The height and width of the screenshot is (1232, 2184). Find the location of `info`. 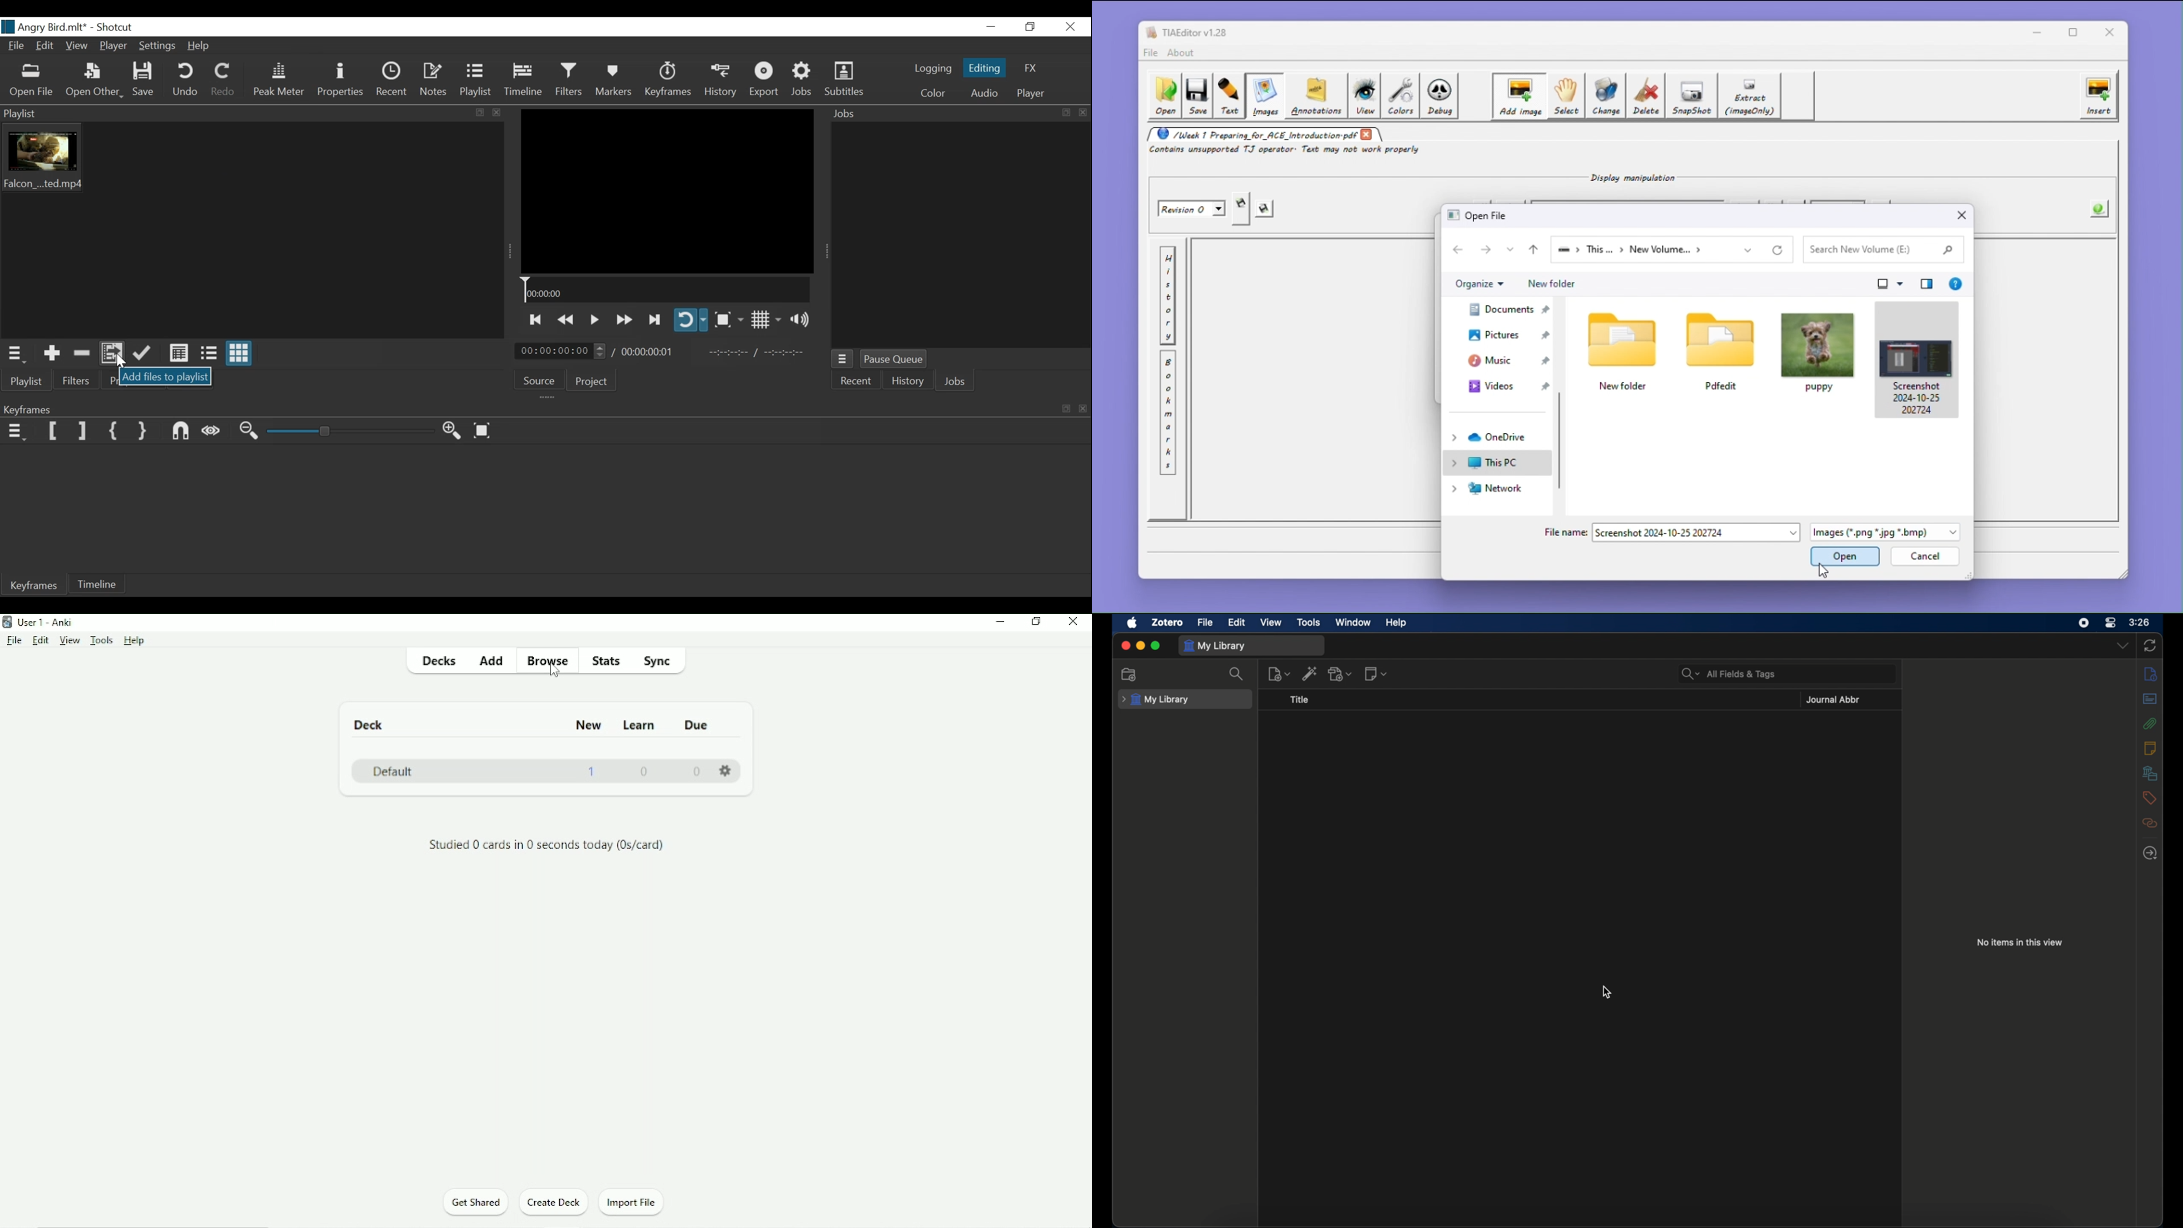

info is located at coordinates (2150, 674).